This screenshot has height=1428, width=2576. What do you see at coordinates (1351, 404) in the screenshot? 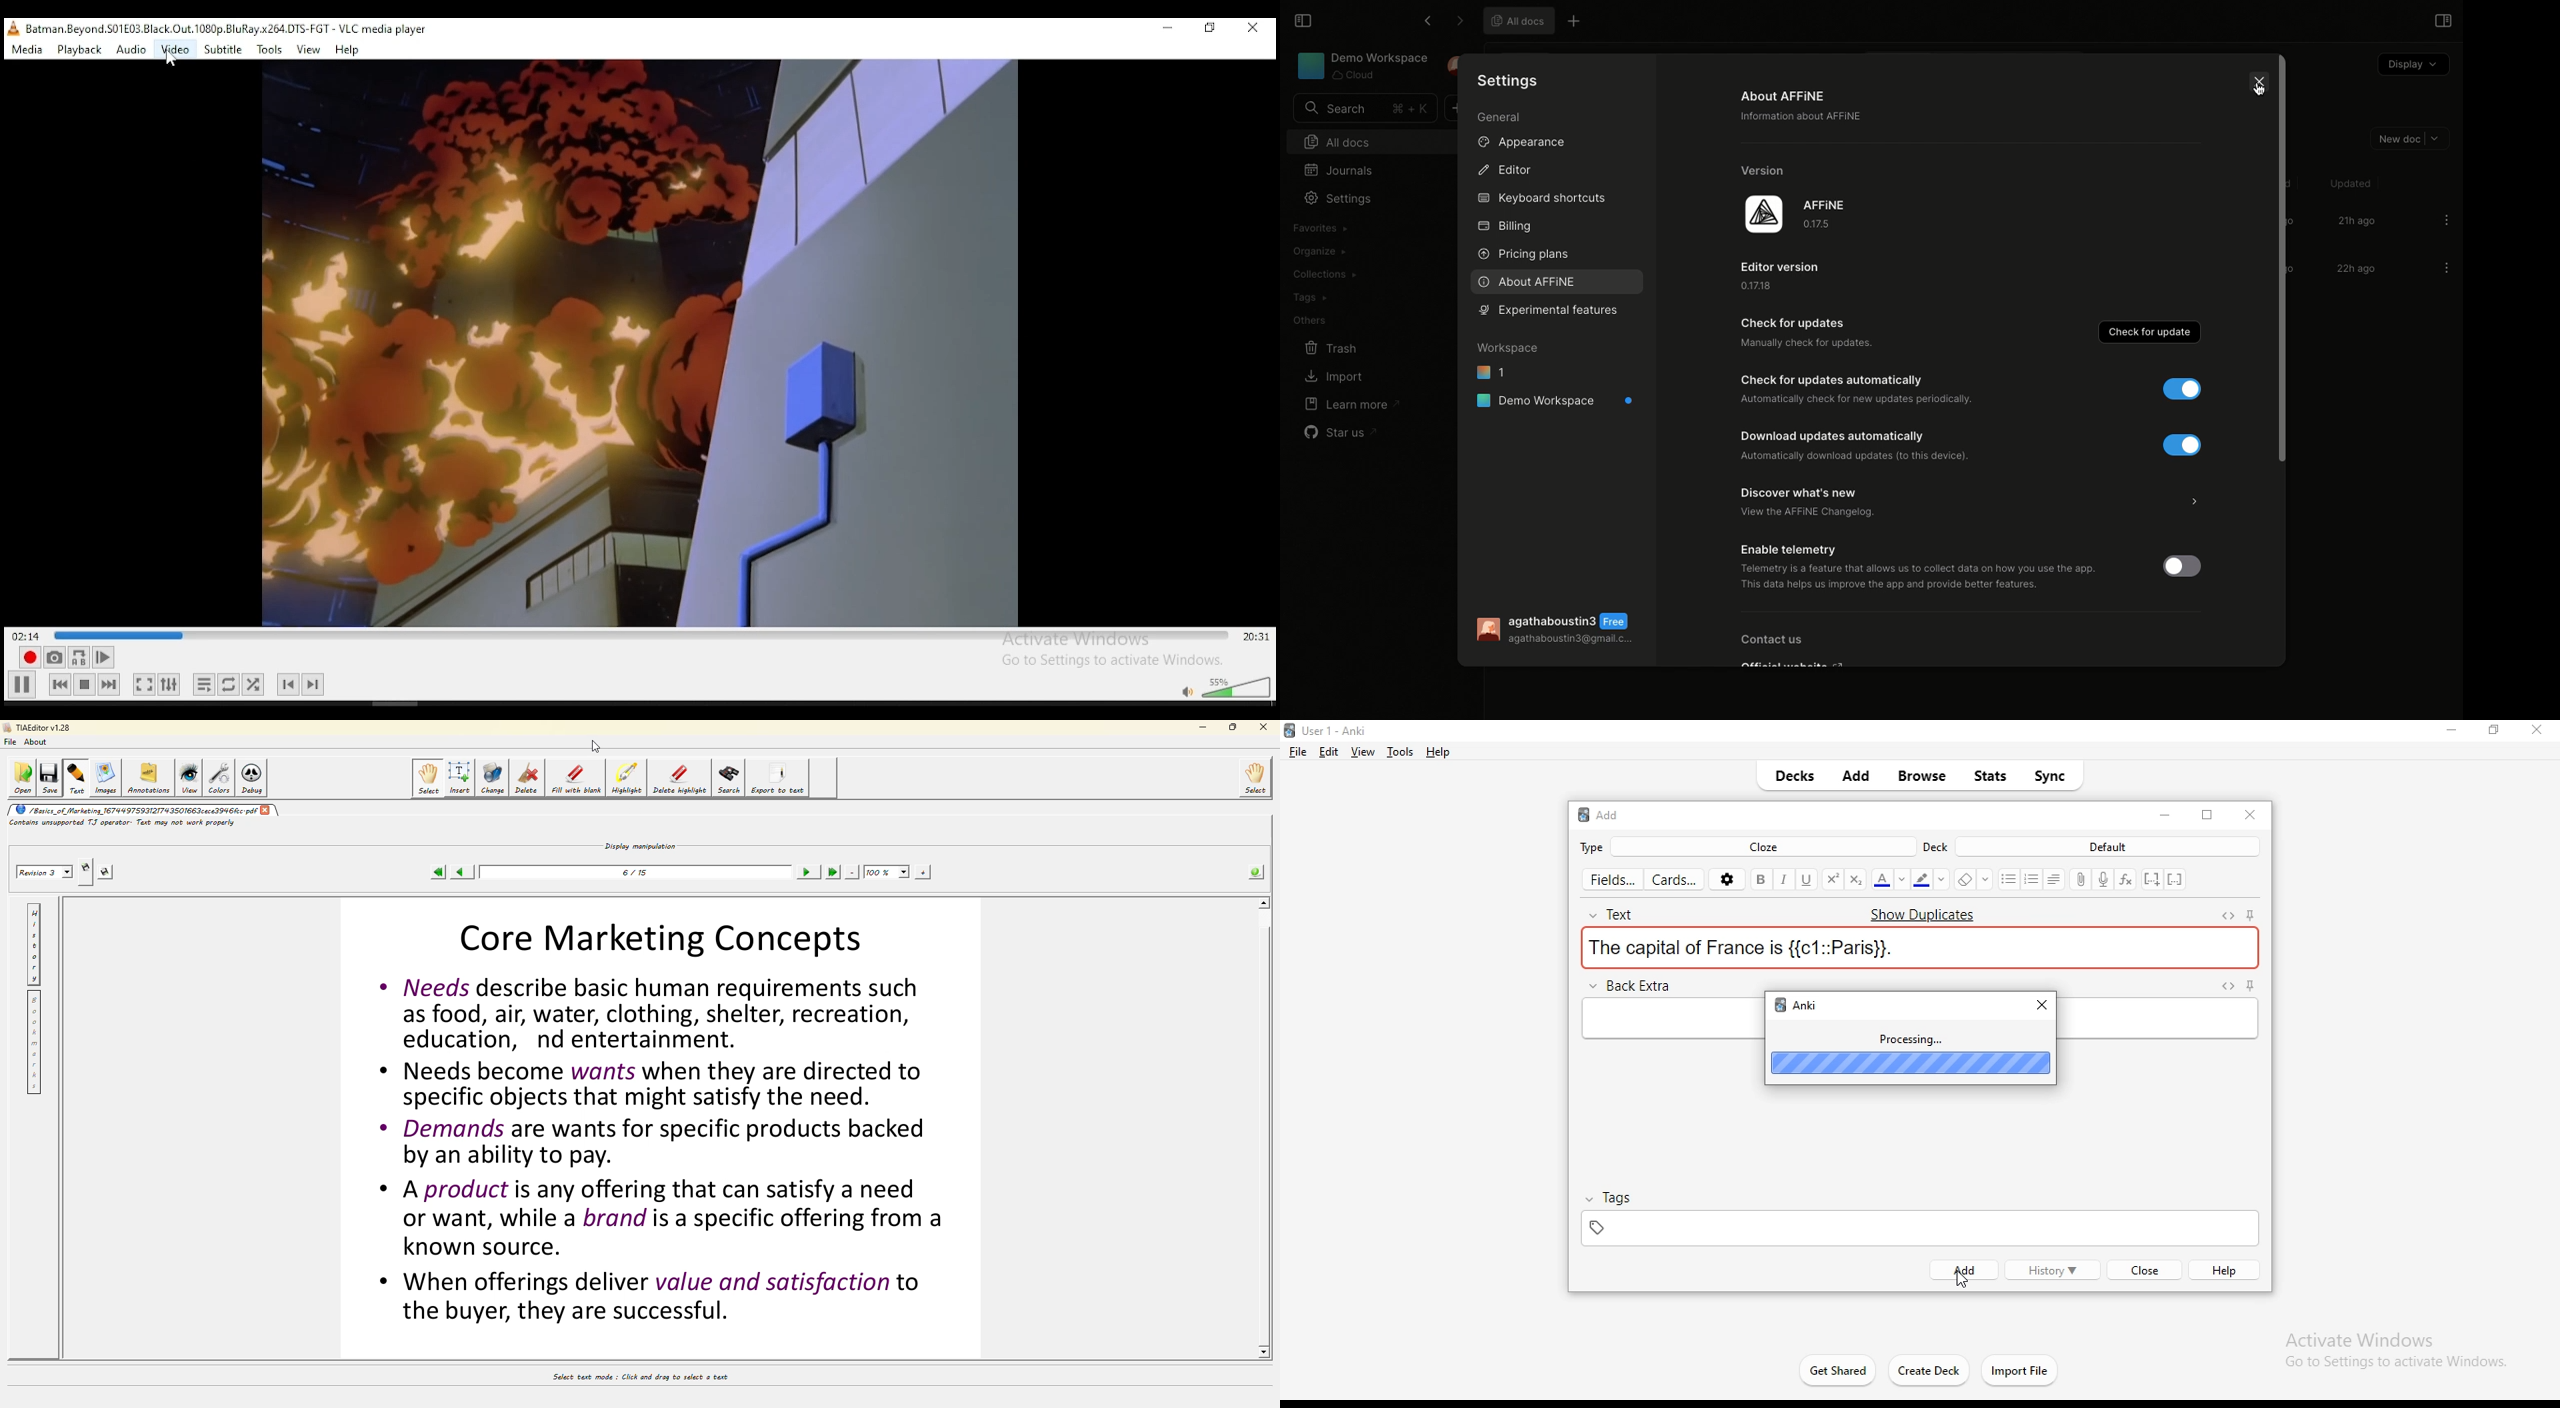
I see `Learn more` at bounding box center [1351, 404].